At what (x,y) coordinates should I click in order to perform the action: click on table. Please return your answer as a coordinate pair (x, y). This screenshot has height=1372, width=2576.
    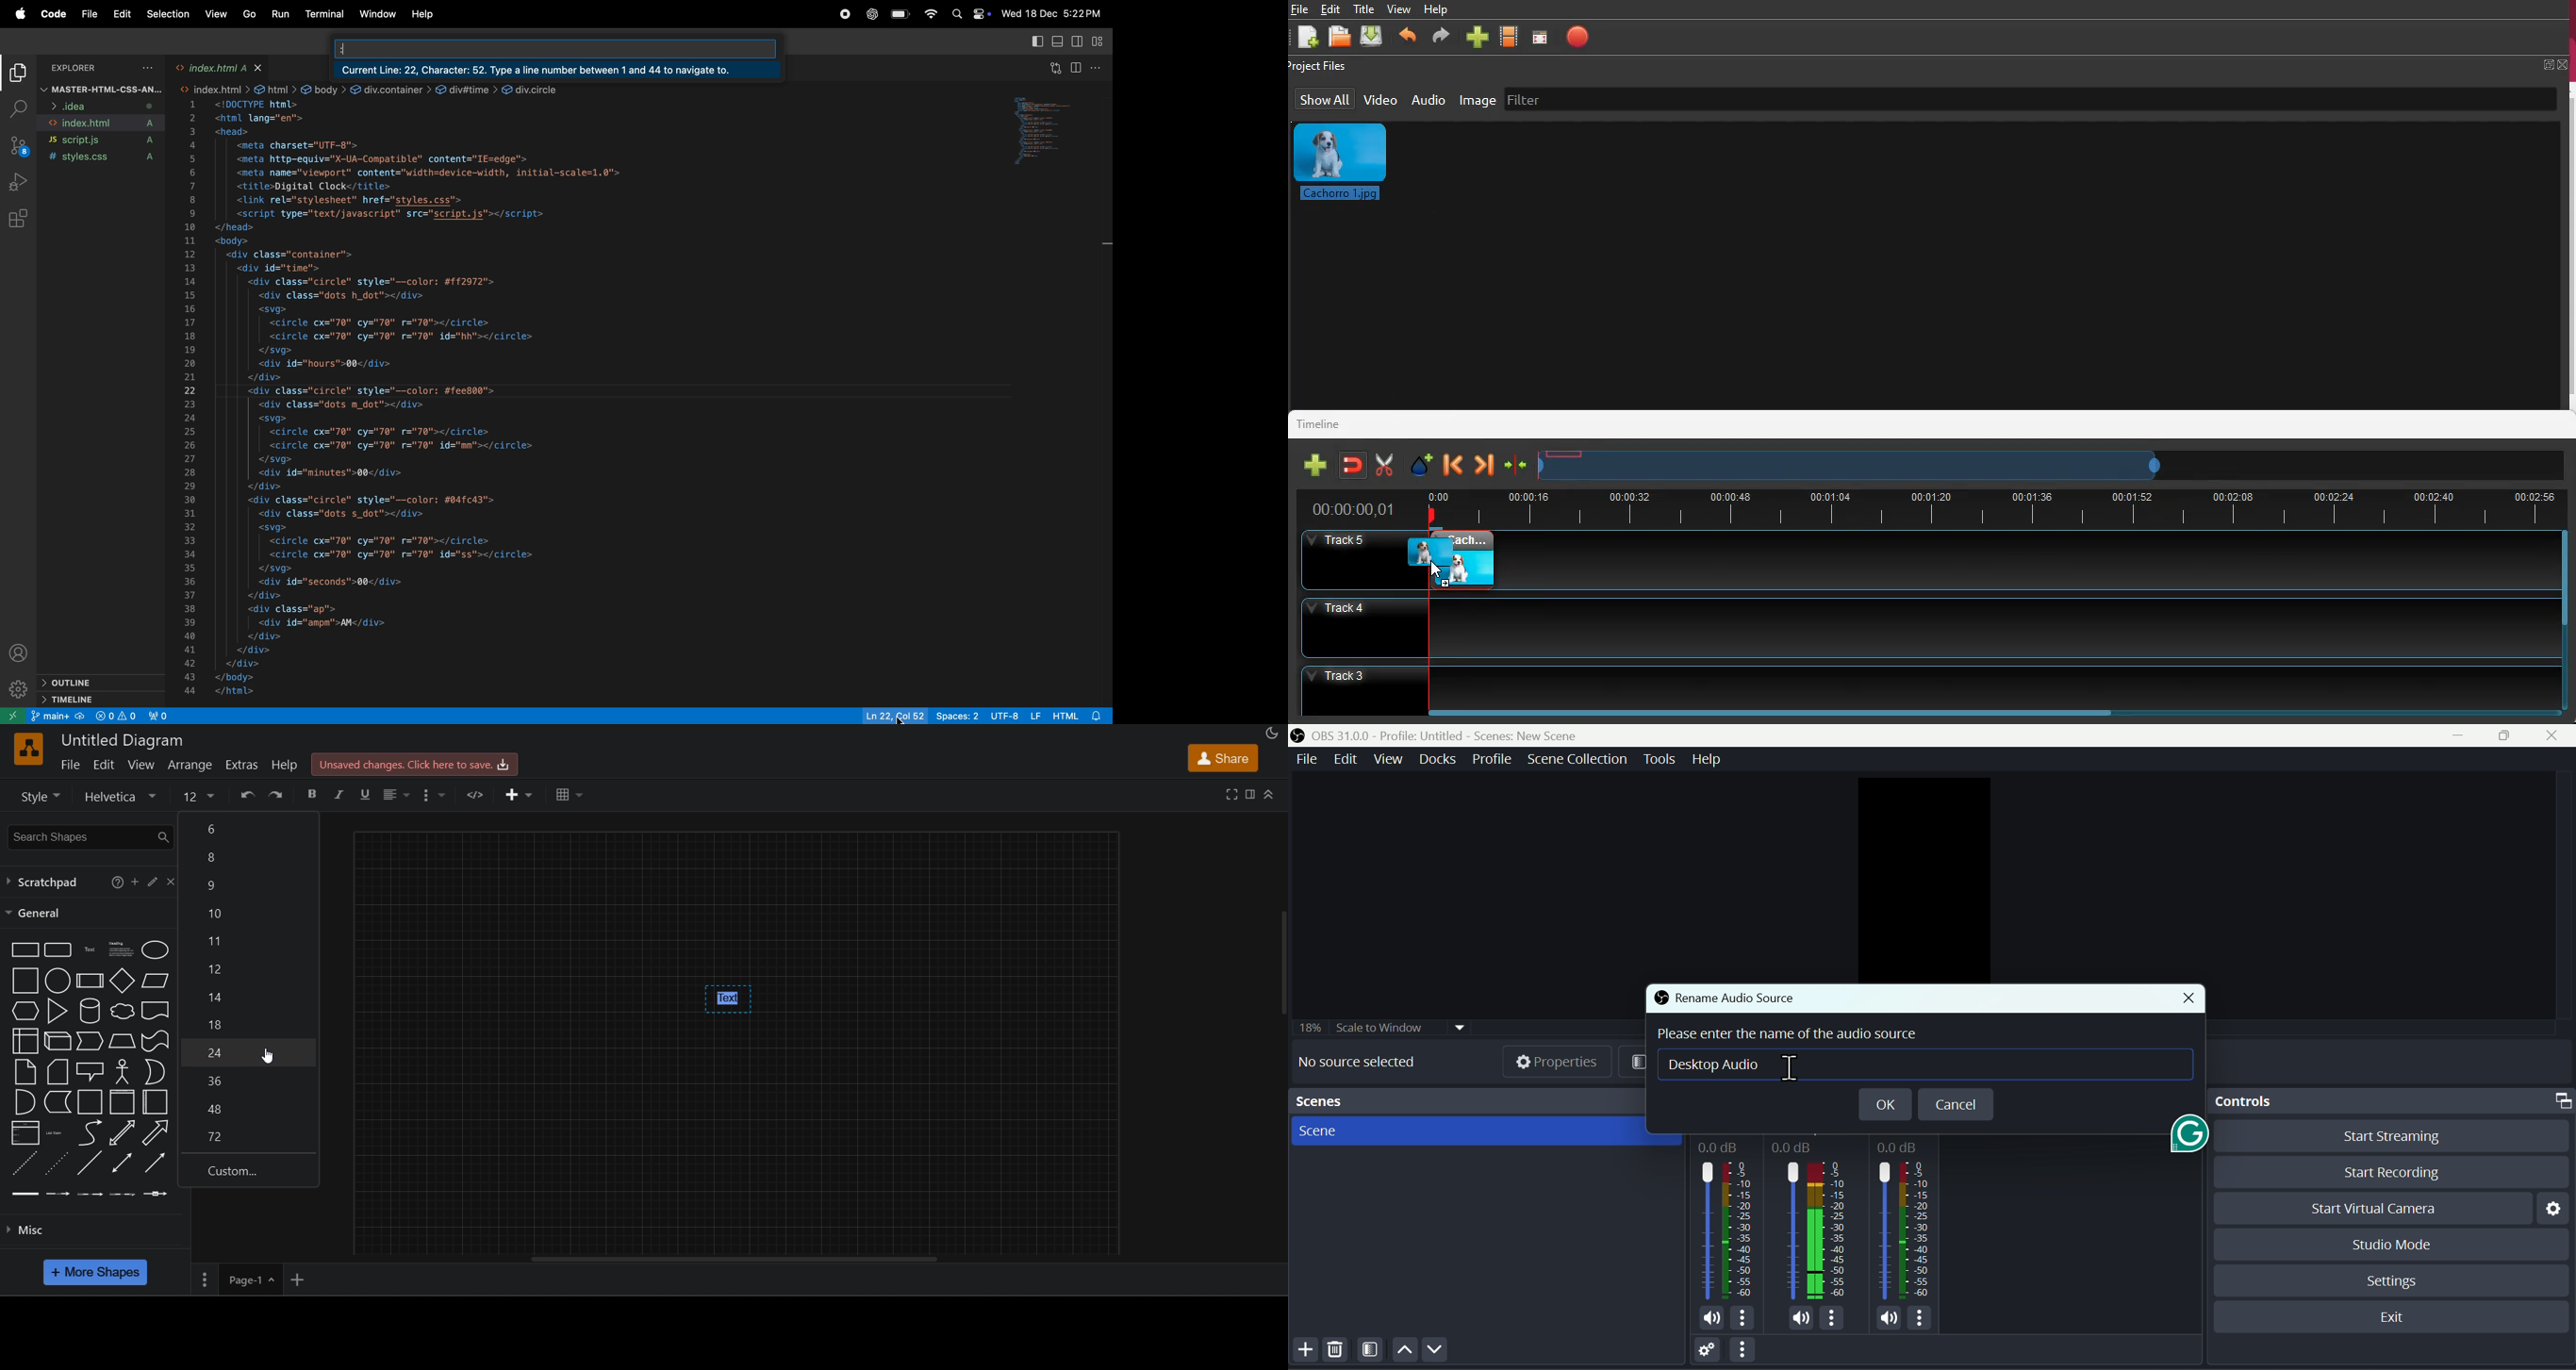
    Looking at the image, I should click on (571, 795).